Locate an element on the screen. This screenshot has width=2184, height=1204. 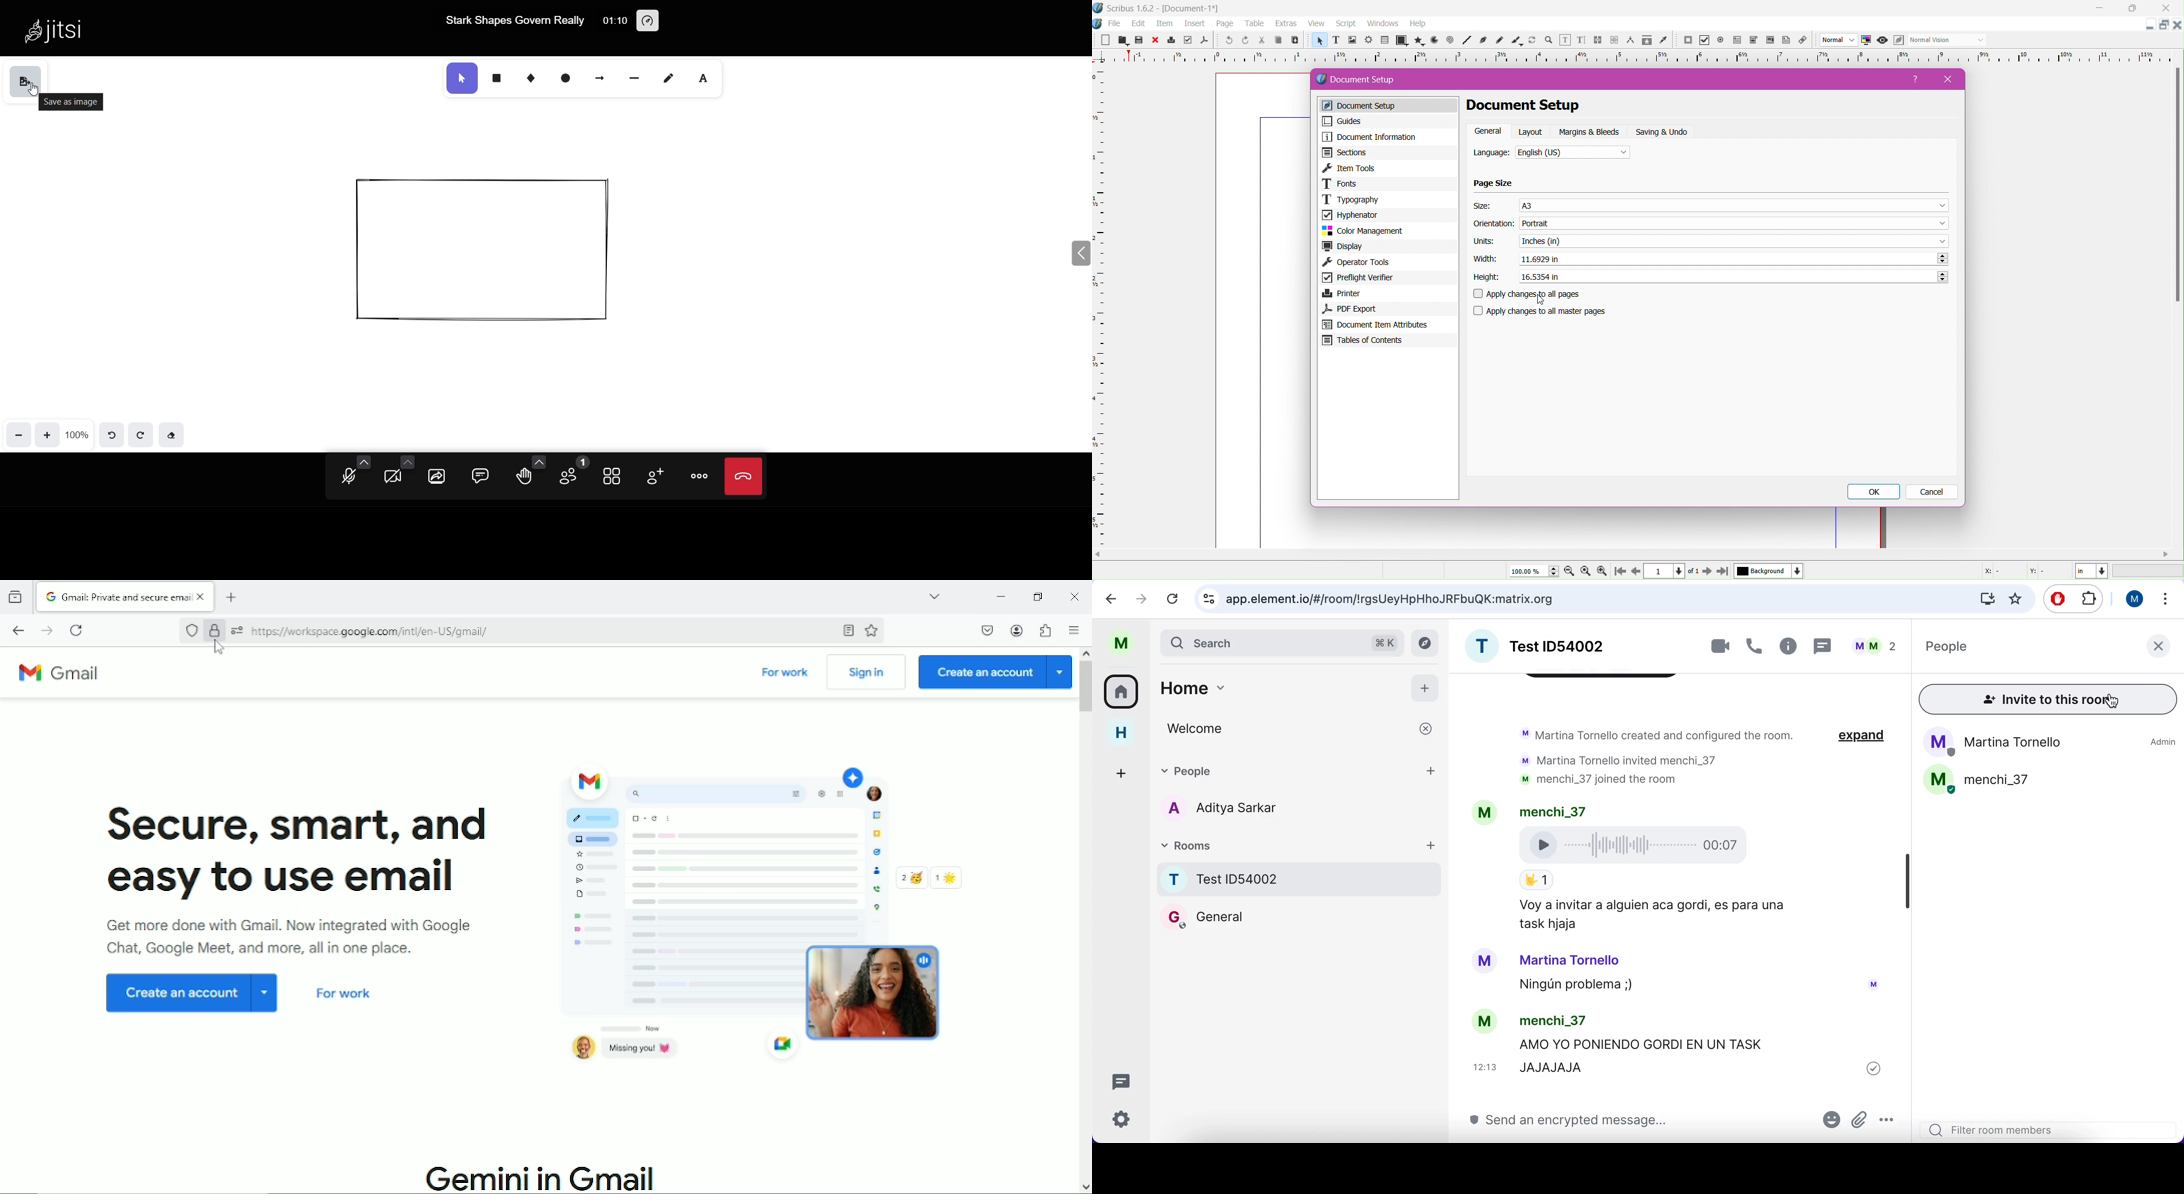
send message is located at coordinates (1597, 1123).